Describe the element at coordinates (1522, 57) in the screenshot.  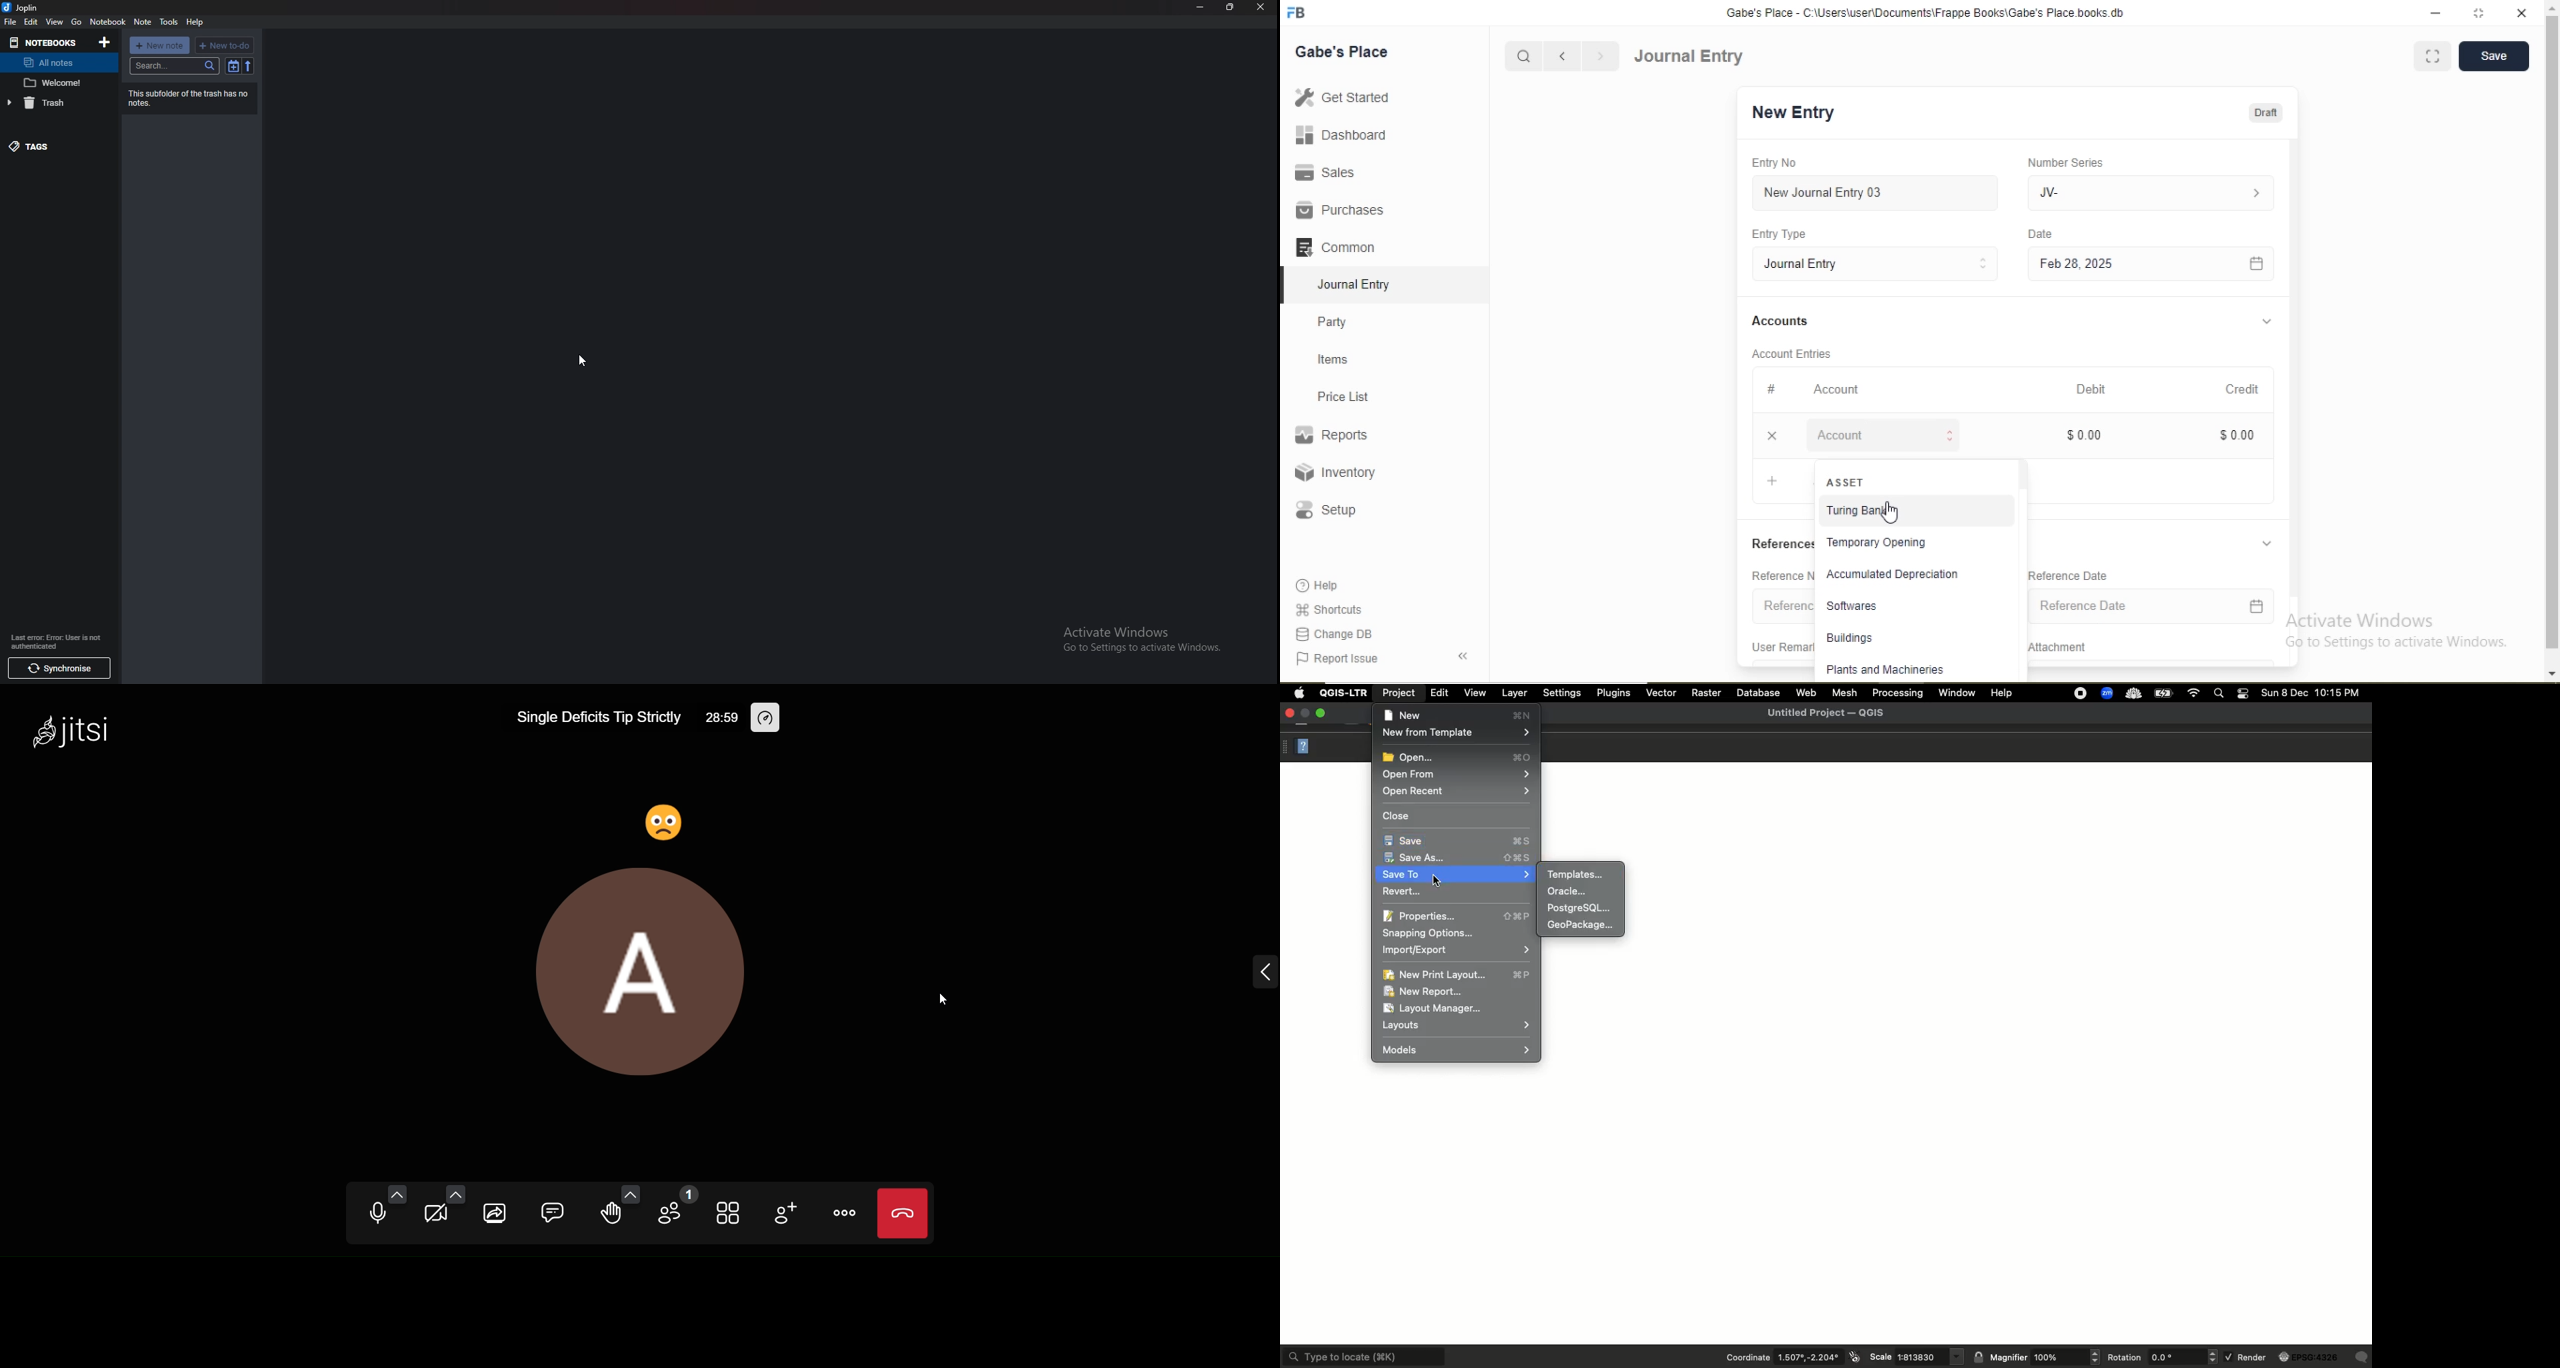
I see `Search` at that location.